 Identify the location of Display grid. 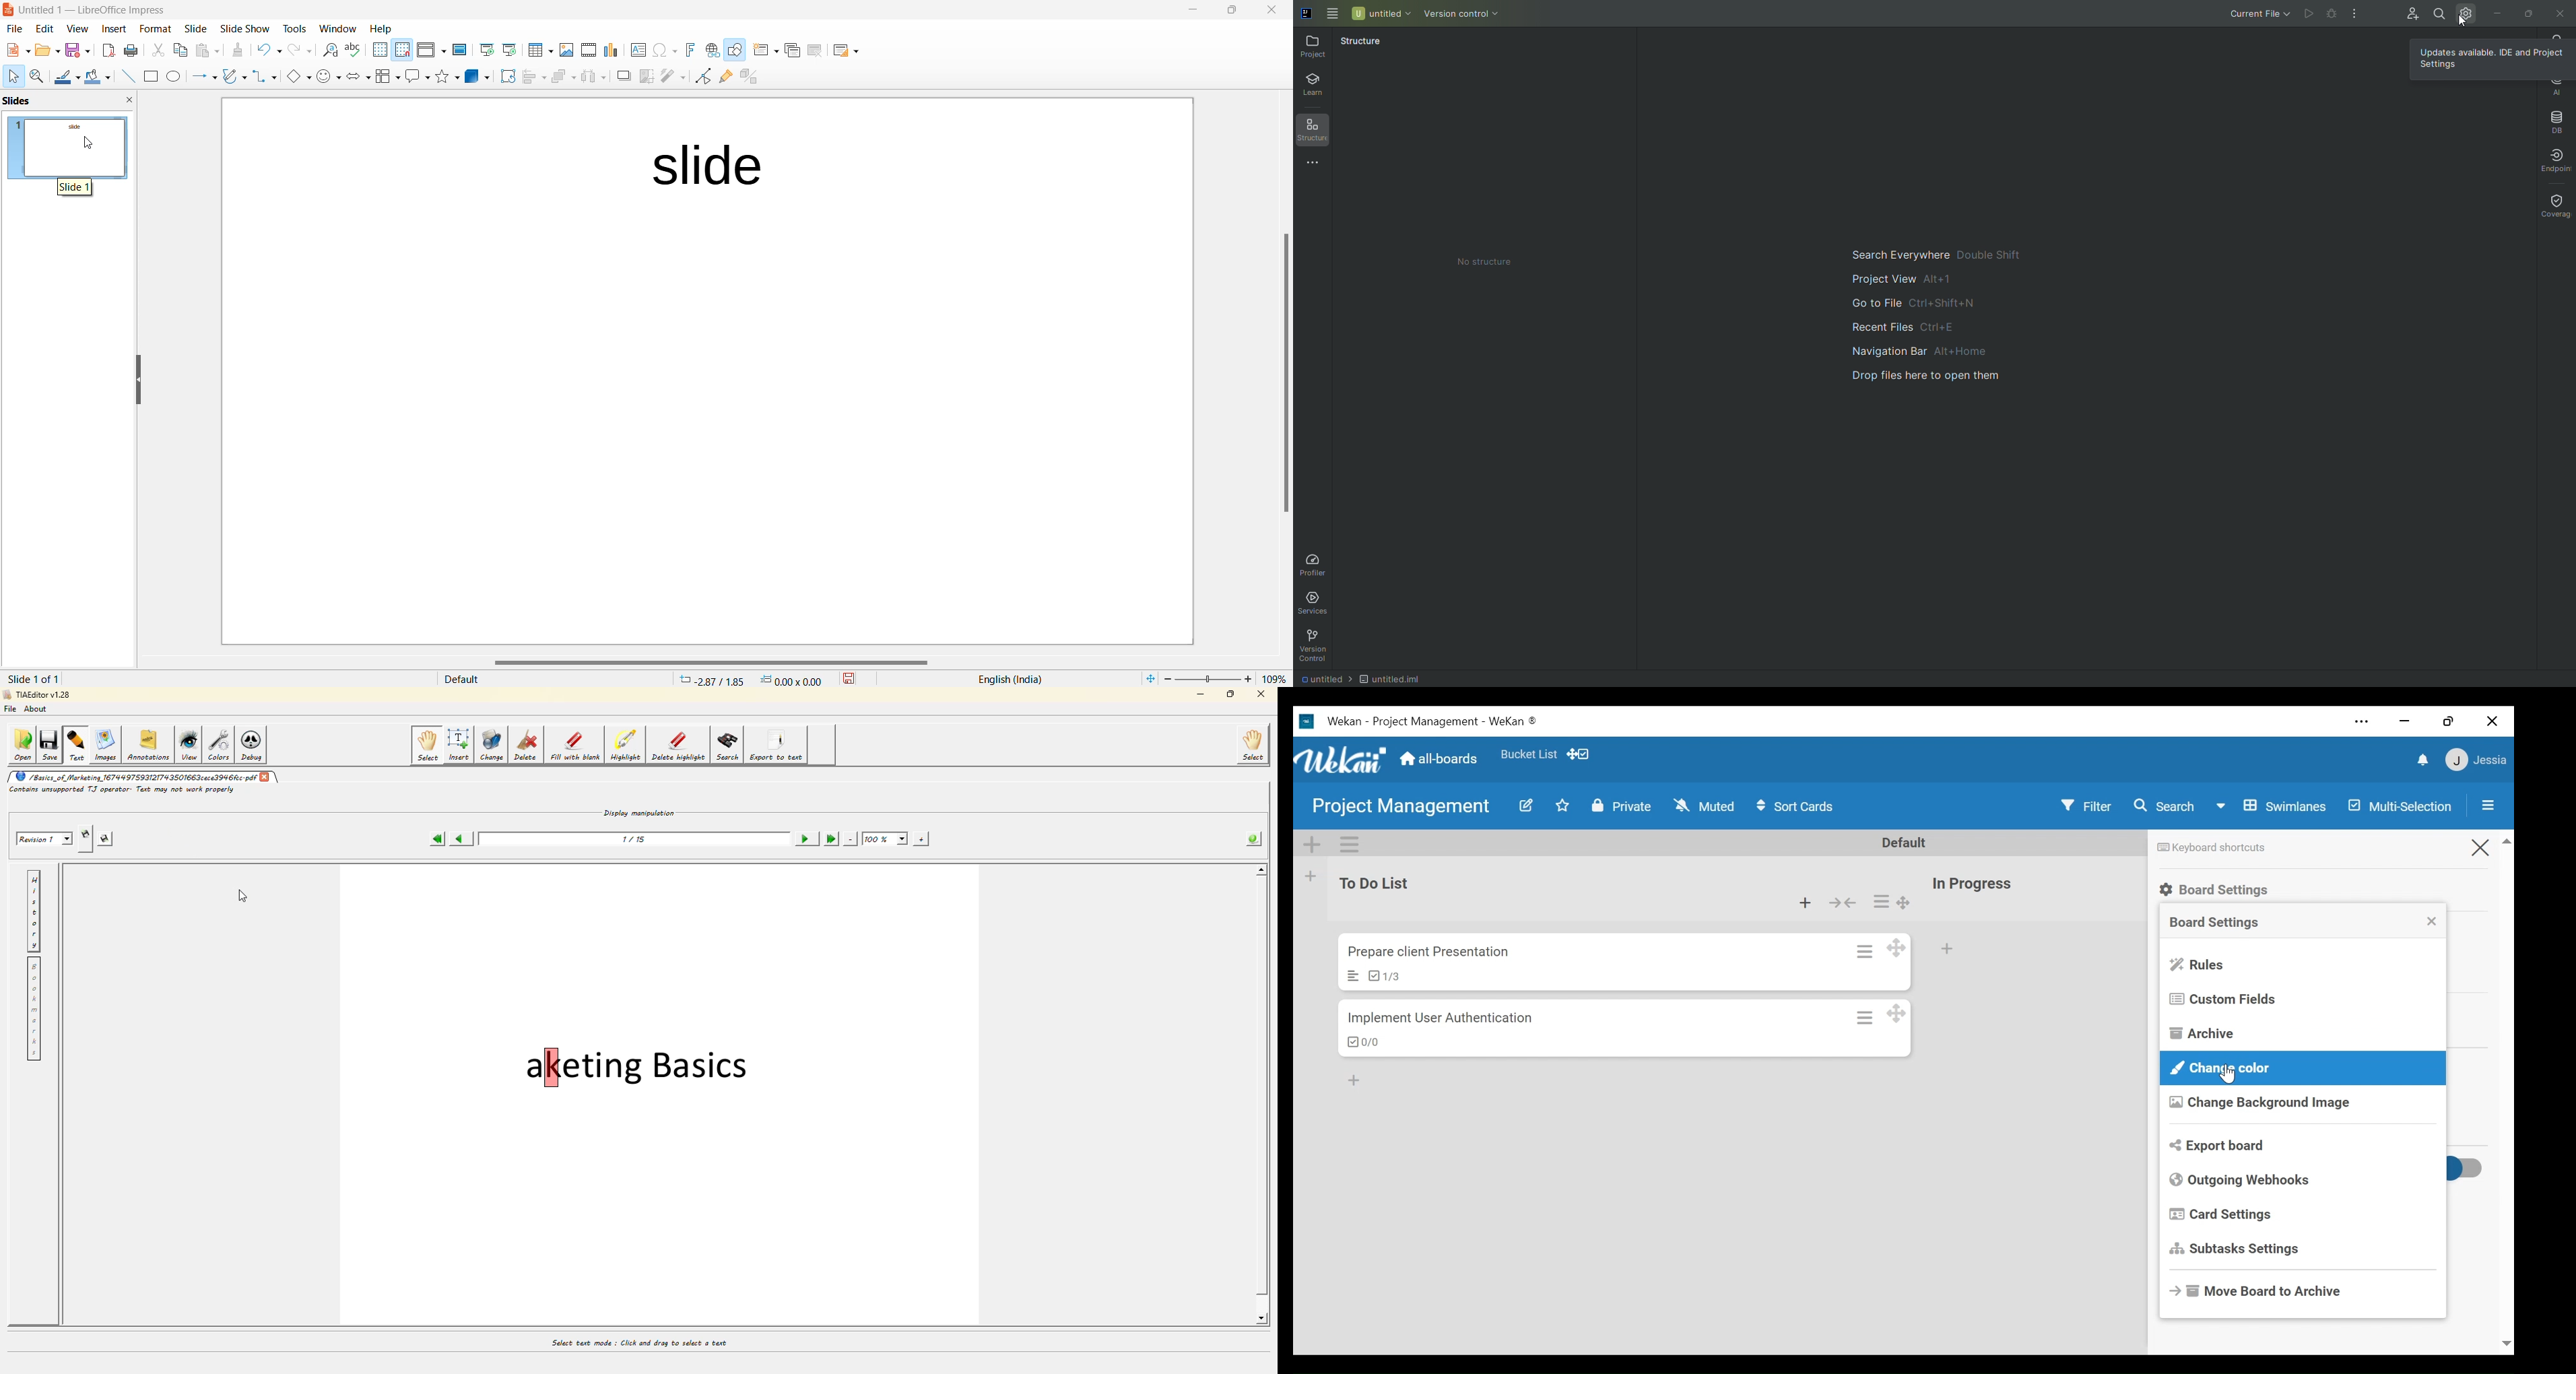
(379, 50).